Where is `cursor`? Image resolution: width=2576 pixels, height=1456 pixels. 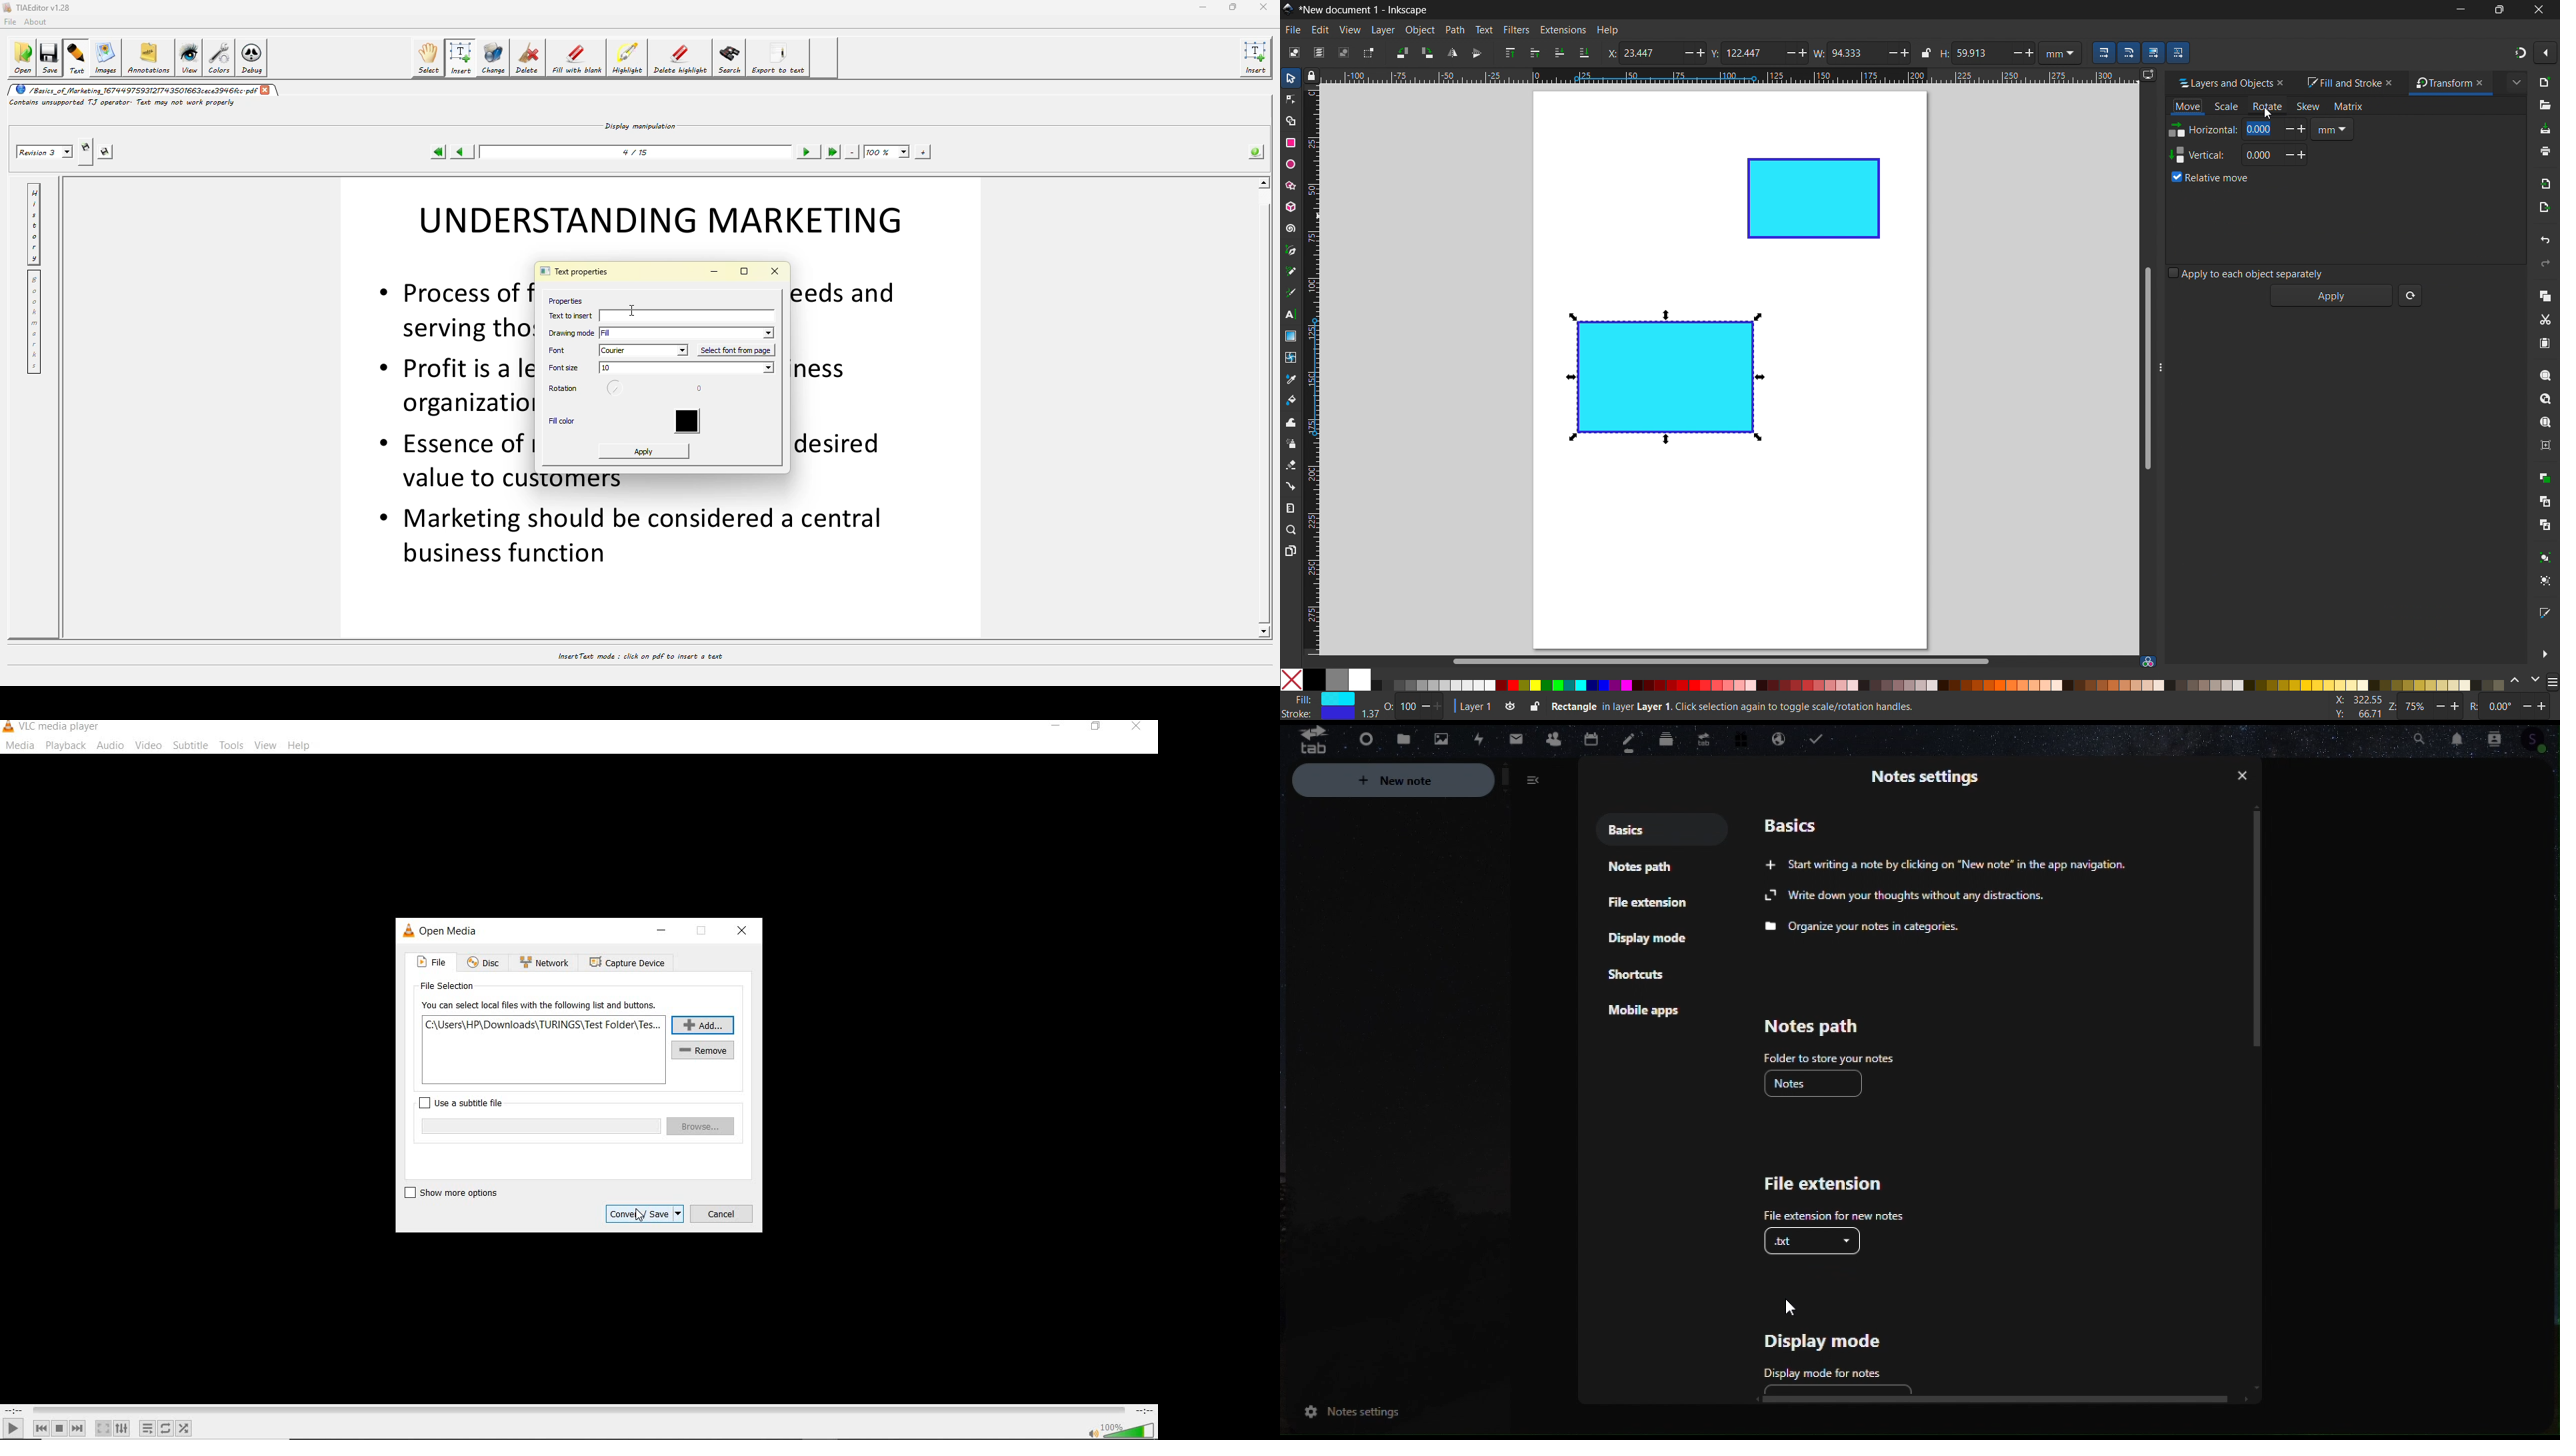
cursor is located at coordinates (1789, 1305).